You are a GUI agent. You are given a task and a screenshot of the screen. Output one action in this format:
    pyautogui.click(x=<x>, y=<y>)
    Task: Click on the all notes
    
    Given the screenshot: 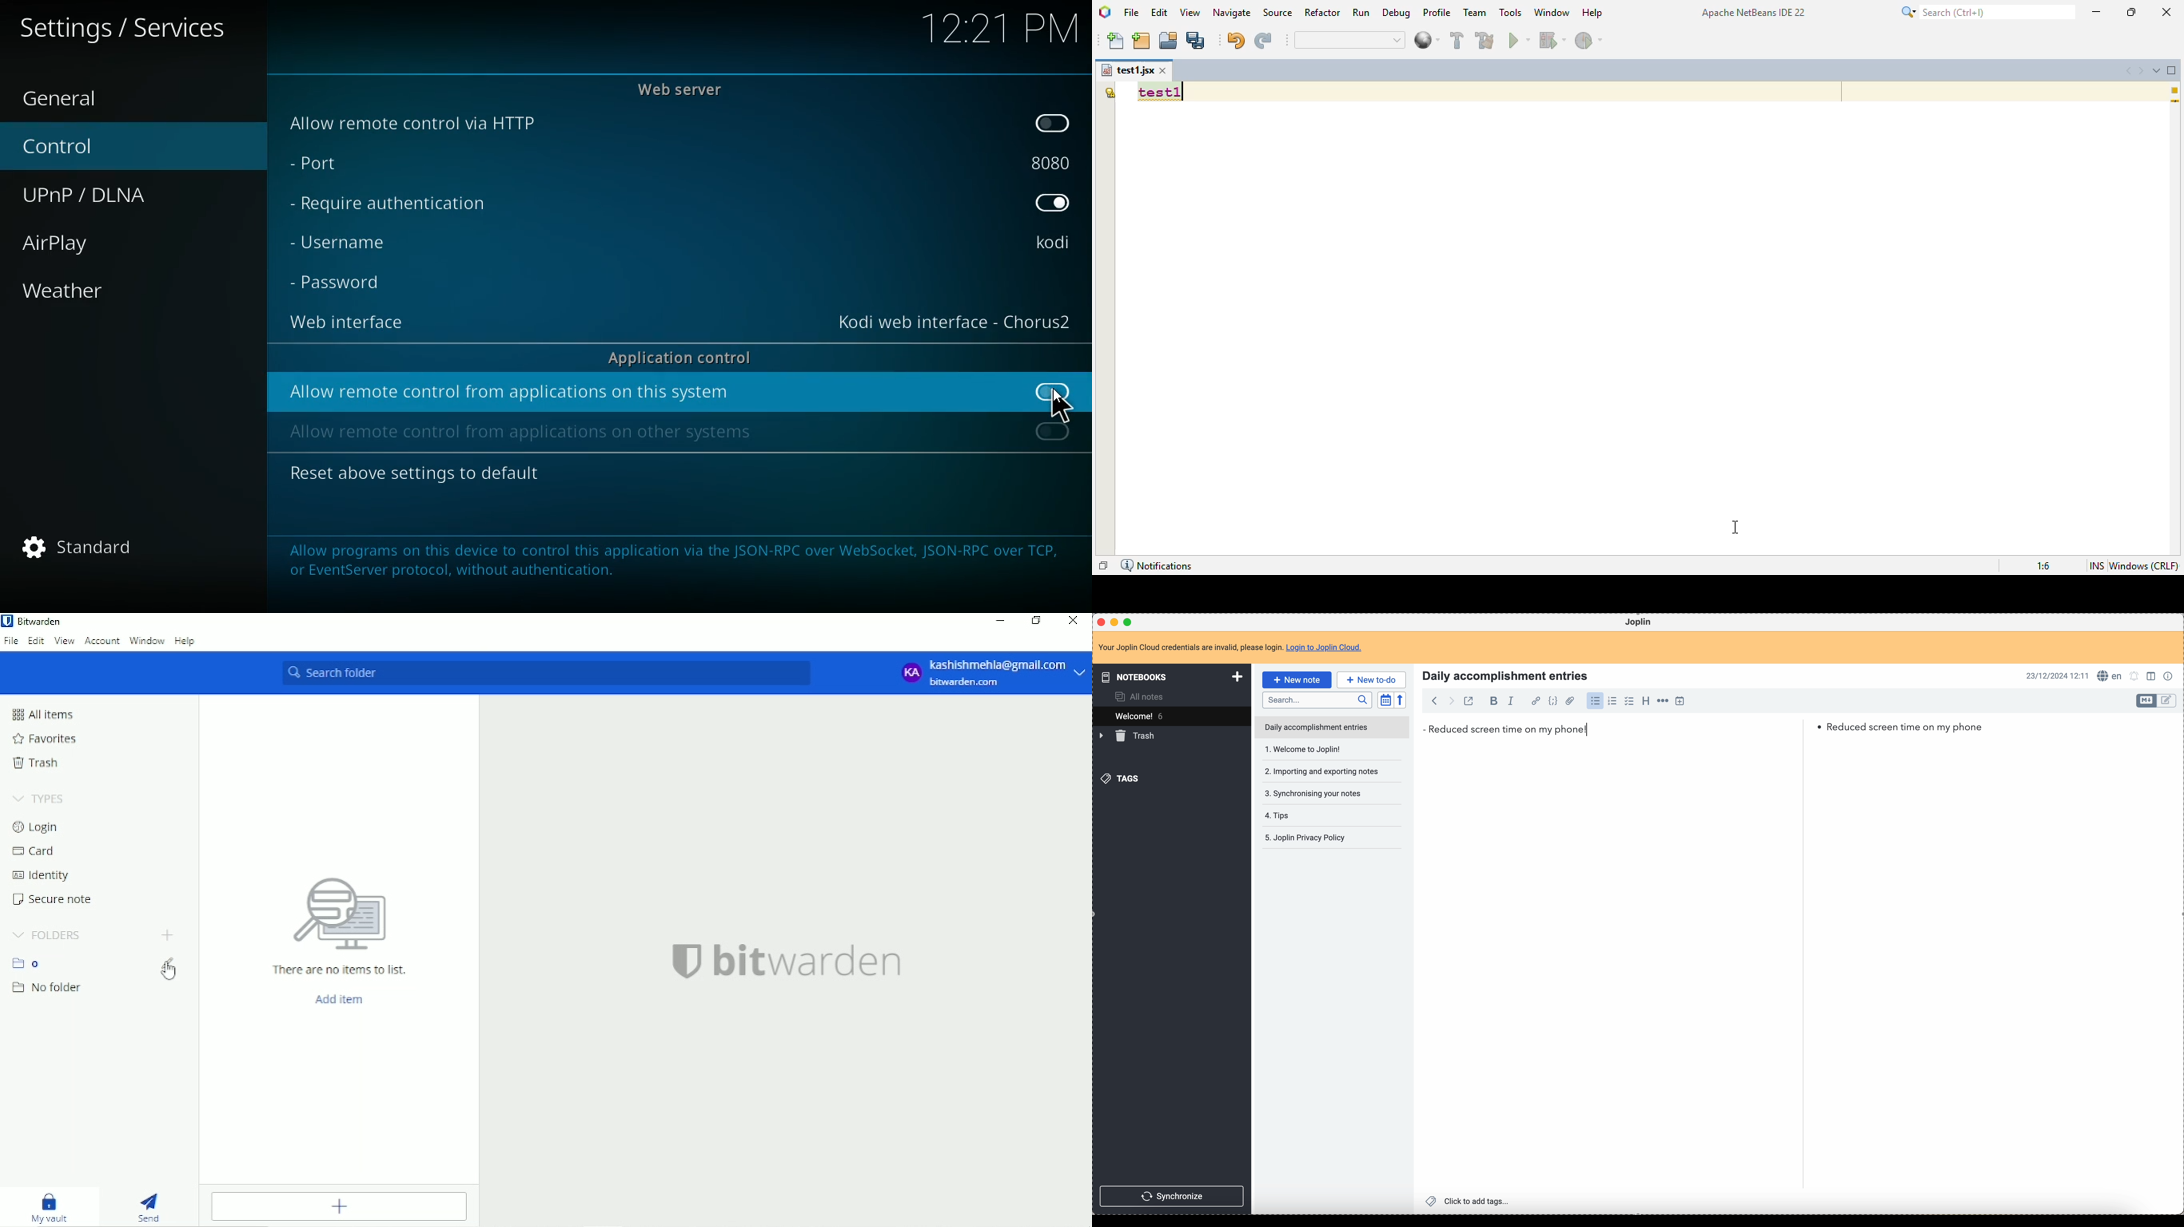 What is the action you would take?
    pyautogui.click(x=1136, y=697)
    